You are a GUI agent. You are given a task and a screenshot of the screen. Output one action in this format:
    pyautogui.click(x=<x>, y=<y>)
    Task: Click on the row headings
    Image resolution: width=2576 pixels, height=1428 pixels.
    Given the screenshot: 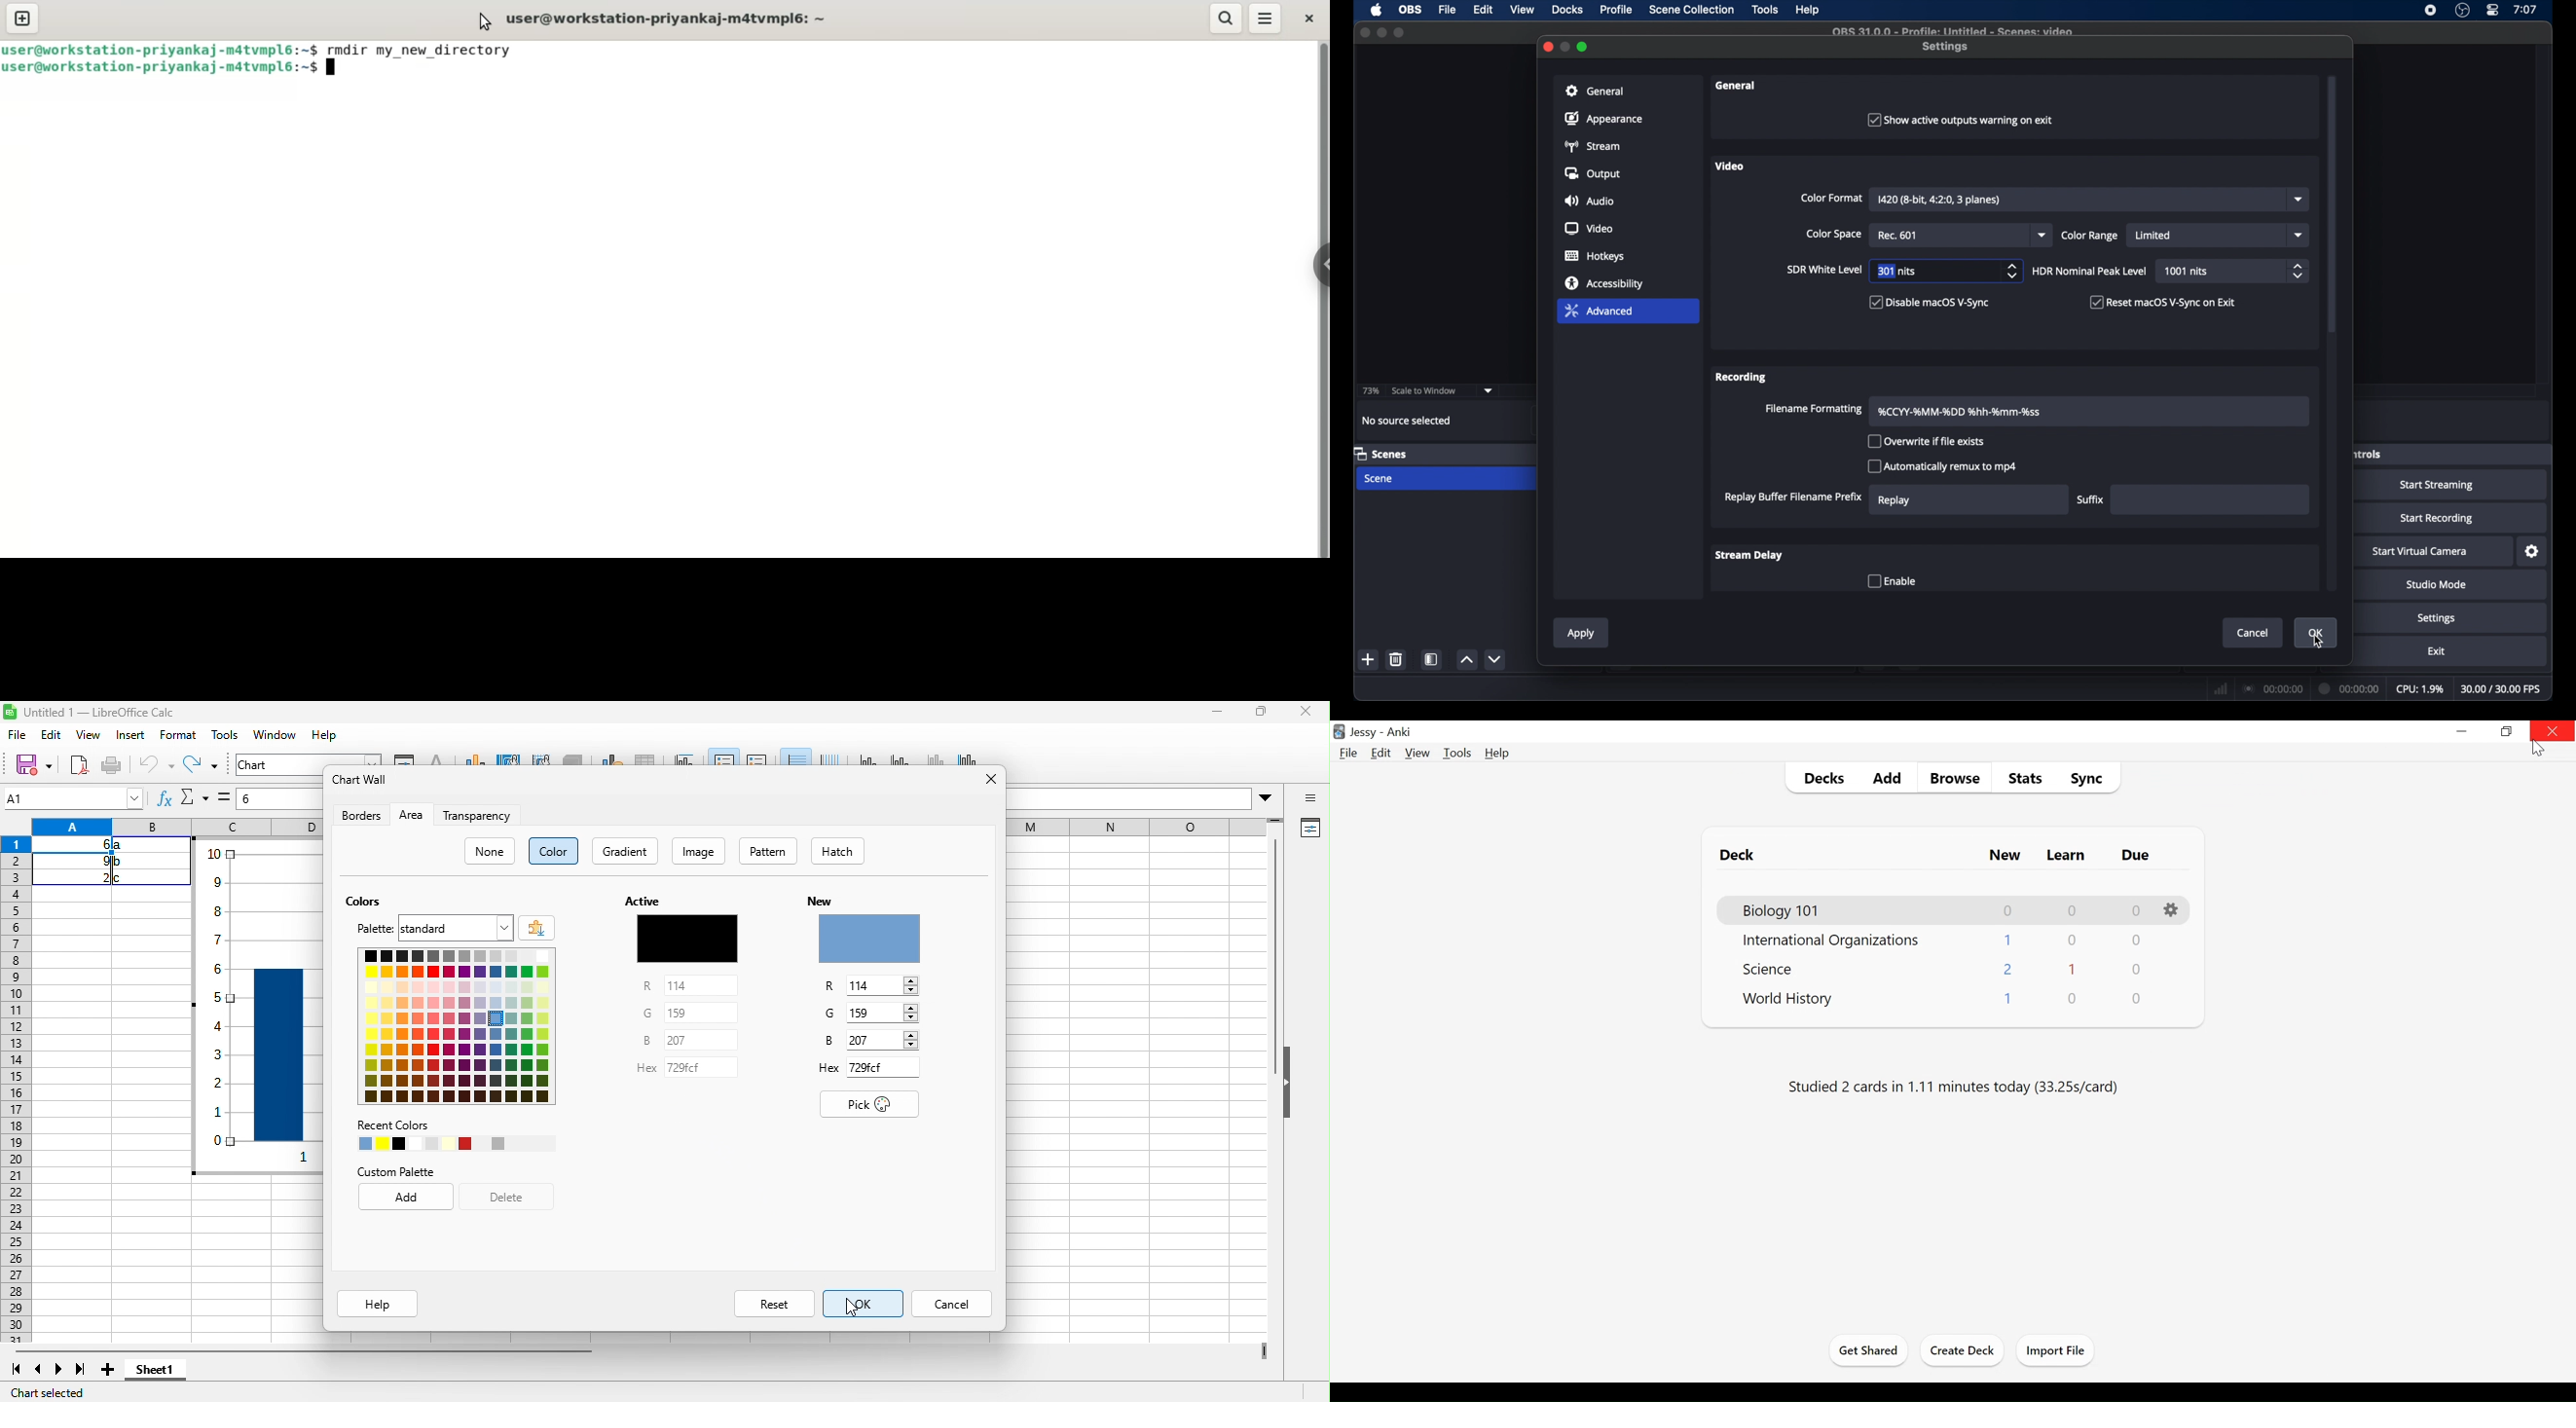 What is the action you would take?
    pyautogui.click(x=19, y=1090)
    